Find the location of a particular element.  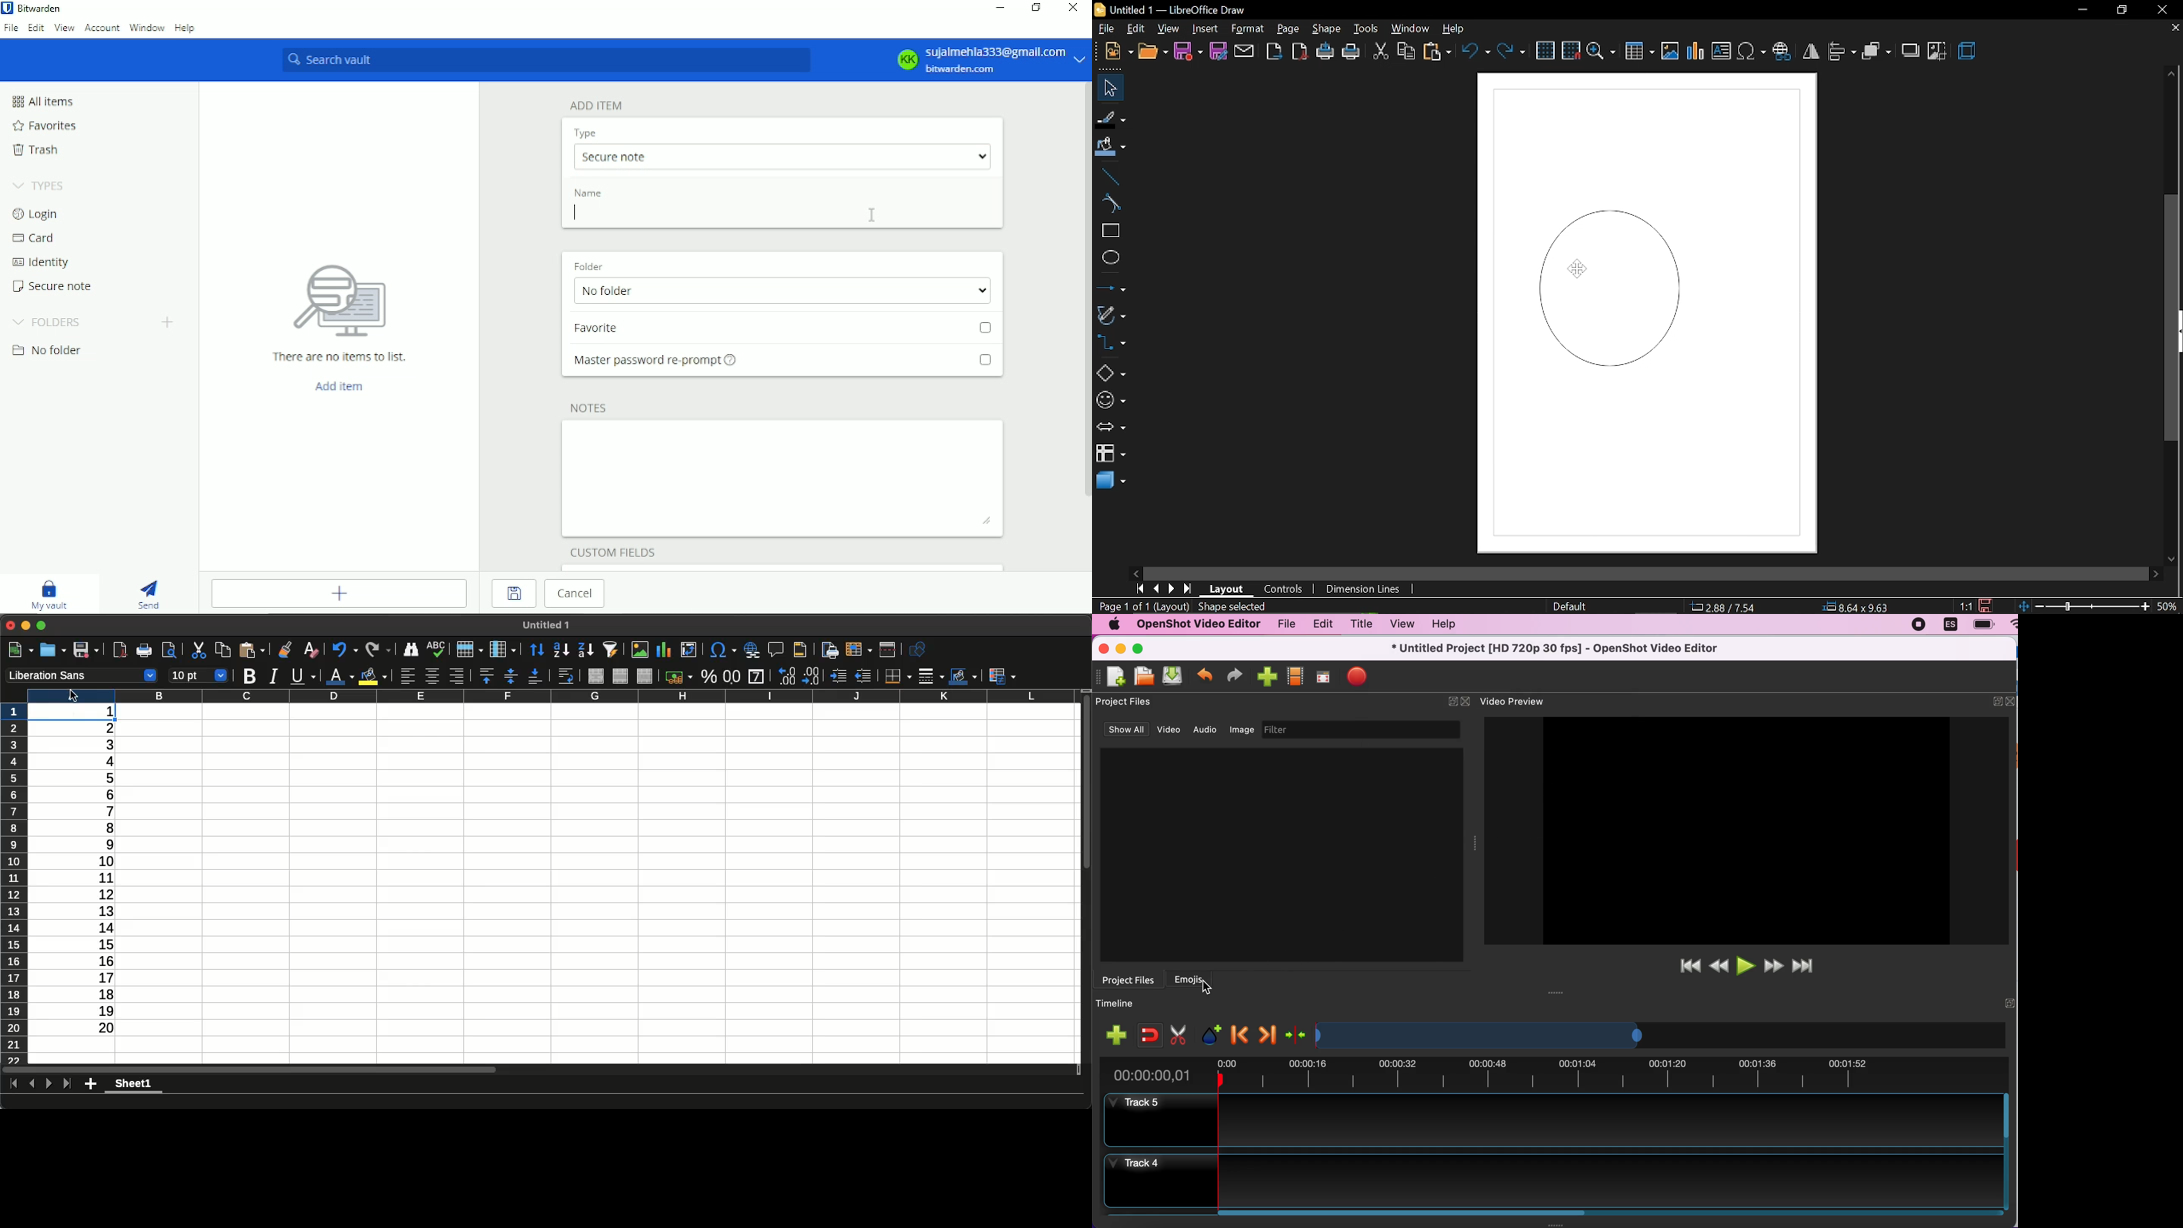

enable snapping is located at coordinates (1147, 1032).